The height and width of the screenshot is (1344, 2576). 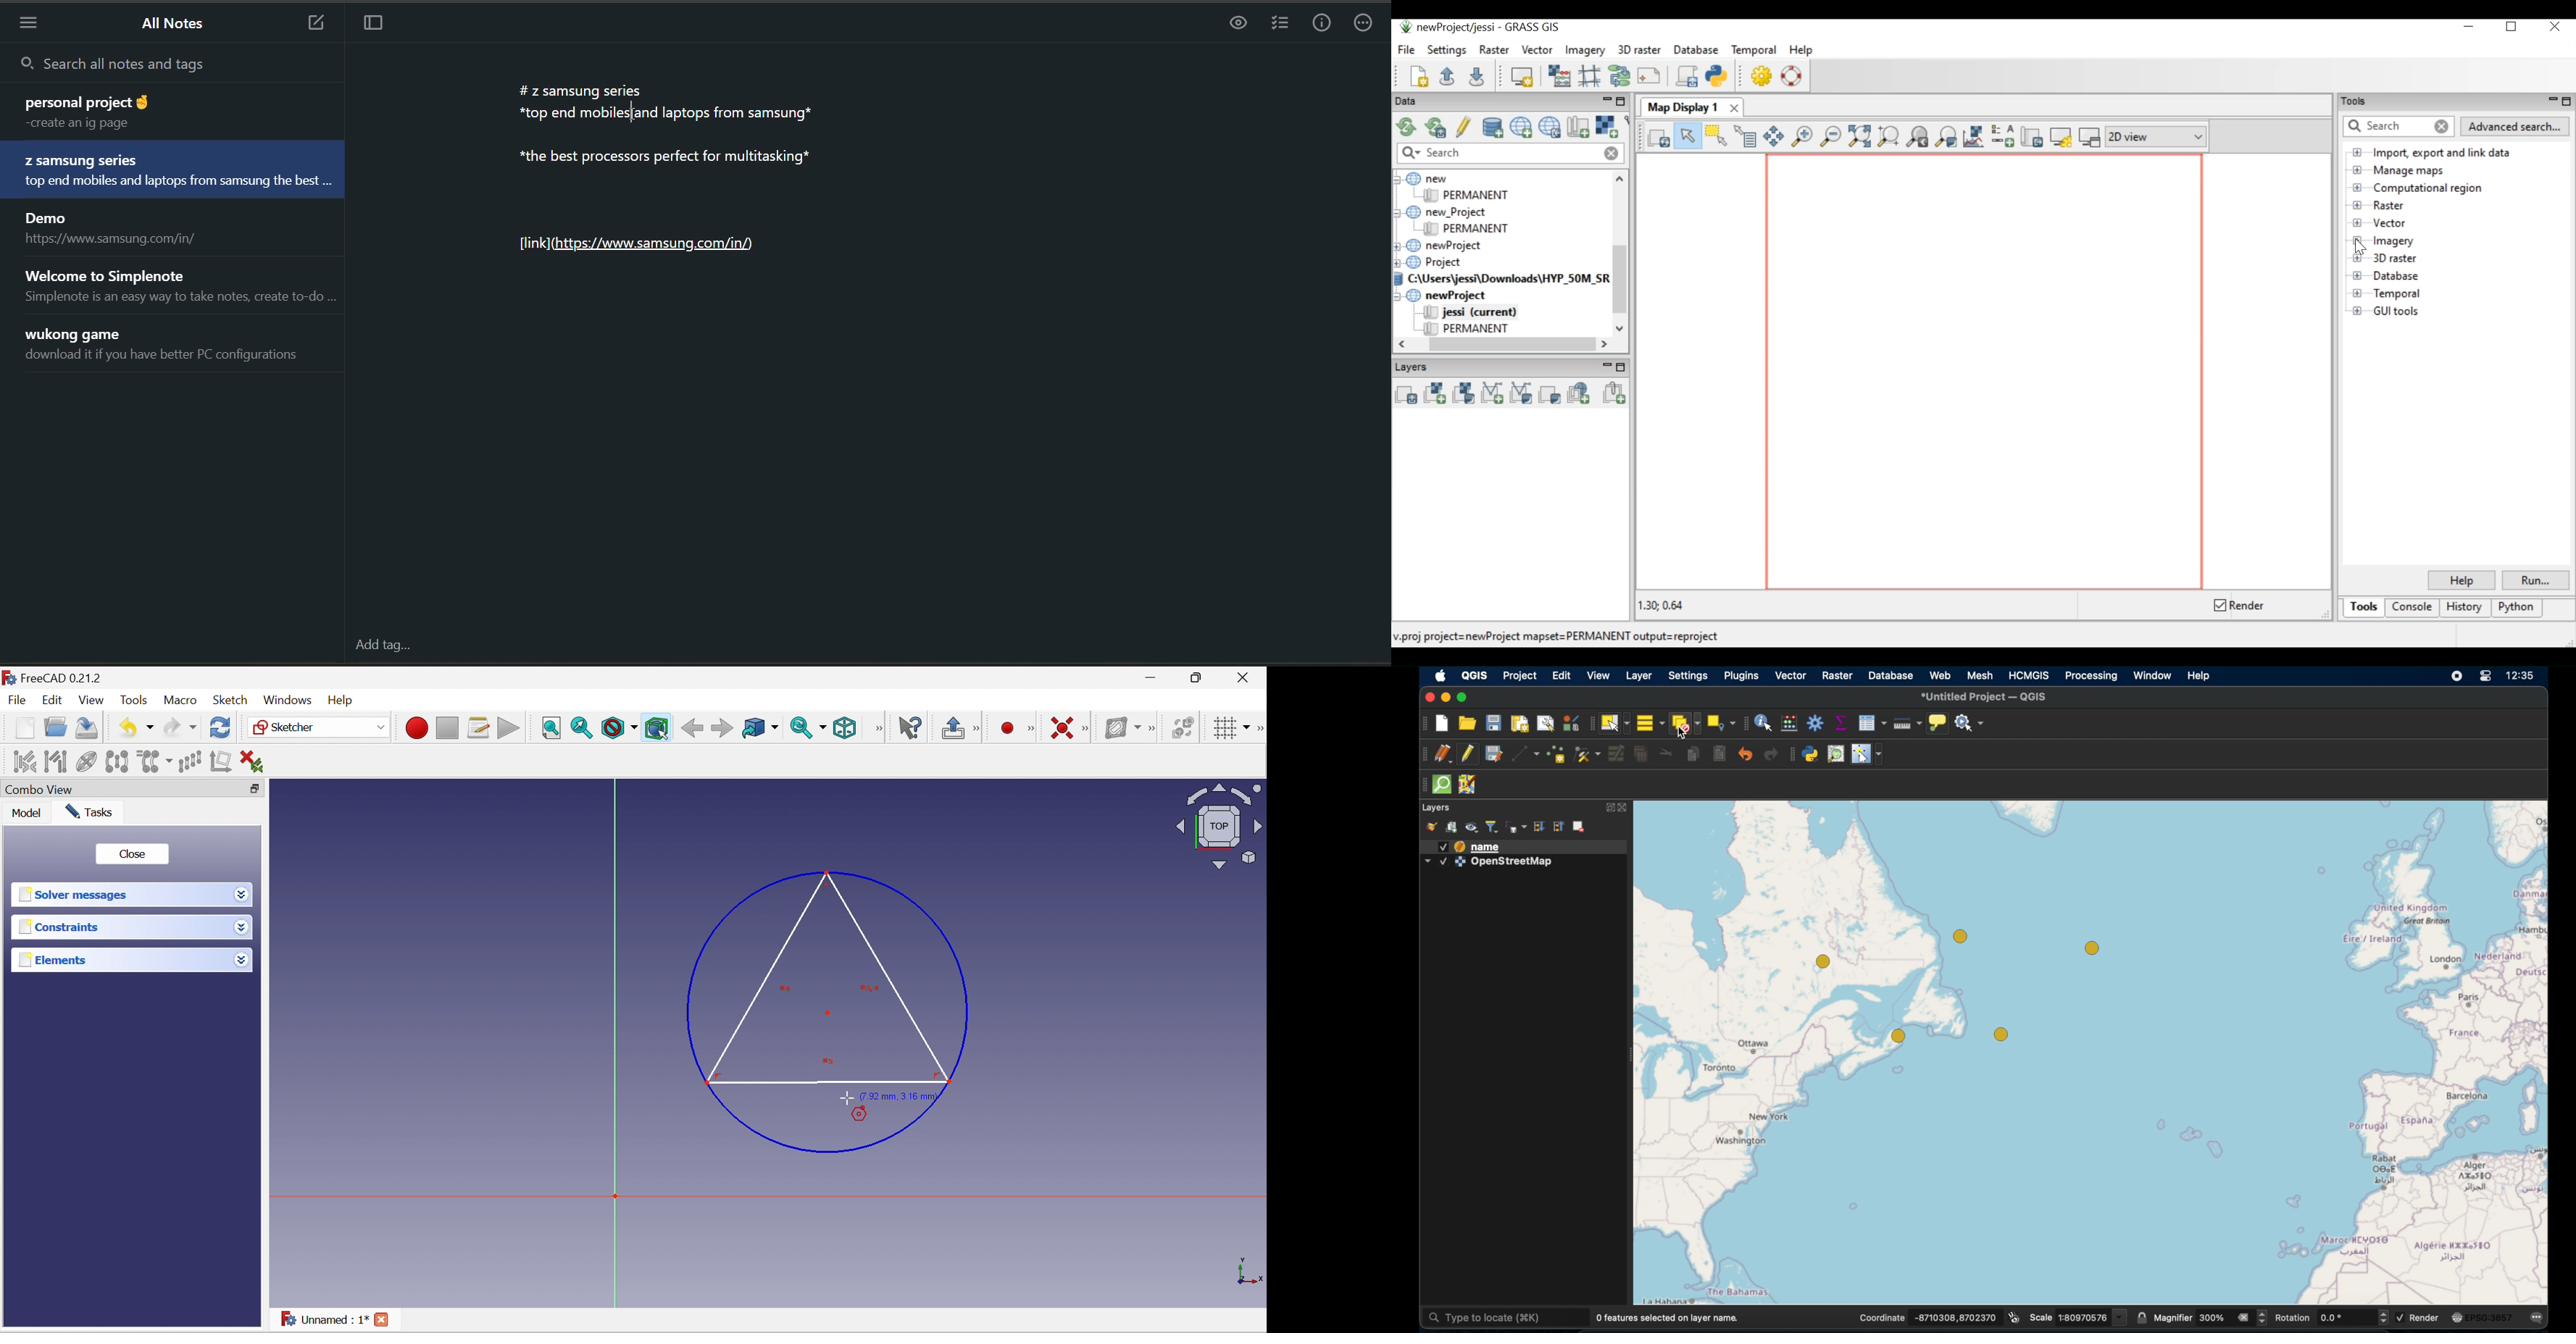 I want to click on toggle extents and display mouse position , so click(x=2013, y=1316).